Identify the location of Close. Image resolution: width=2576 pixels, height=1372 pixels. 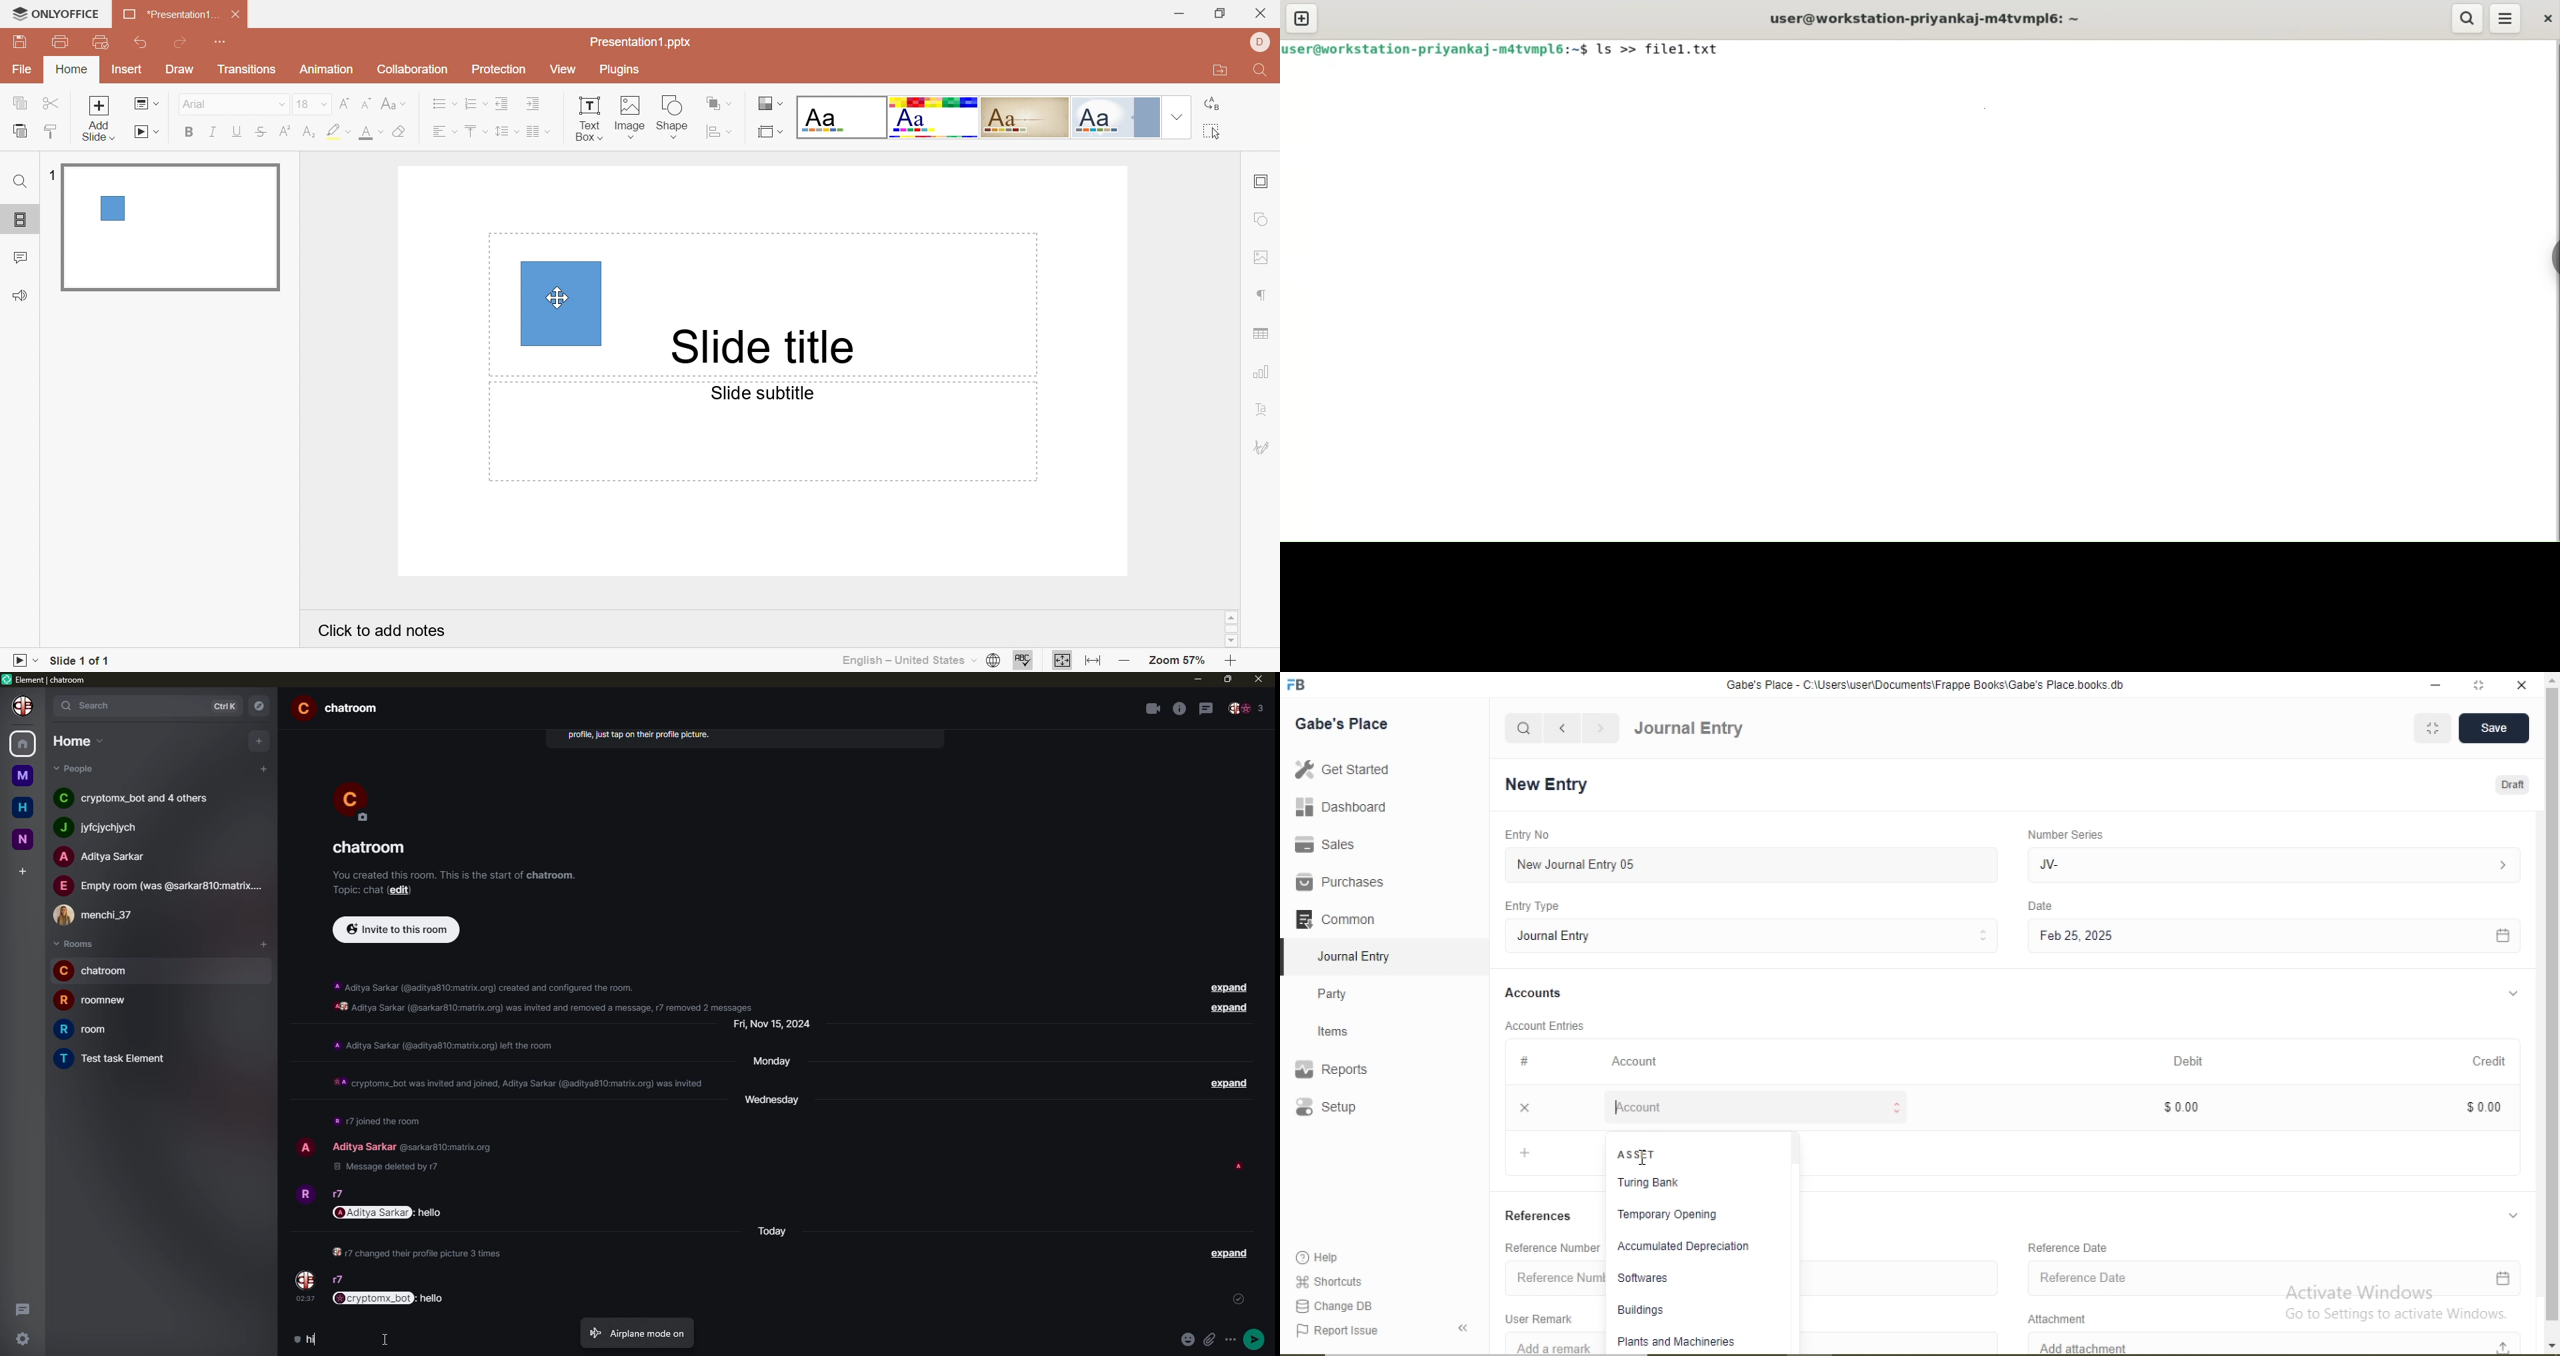
(233, 16).